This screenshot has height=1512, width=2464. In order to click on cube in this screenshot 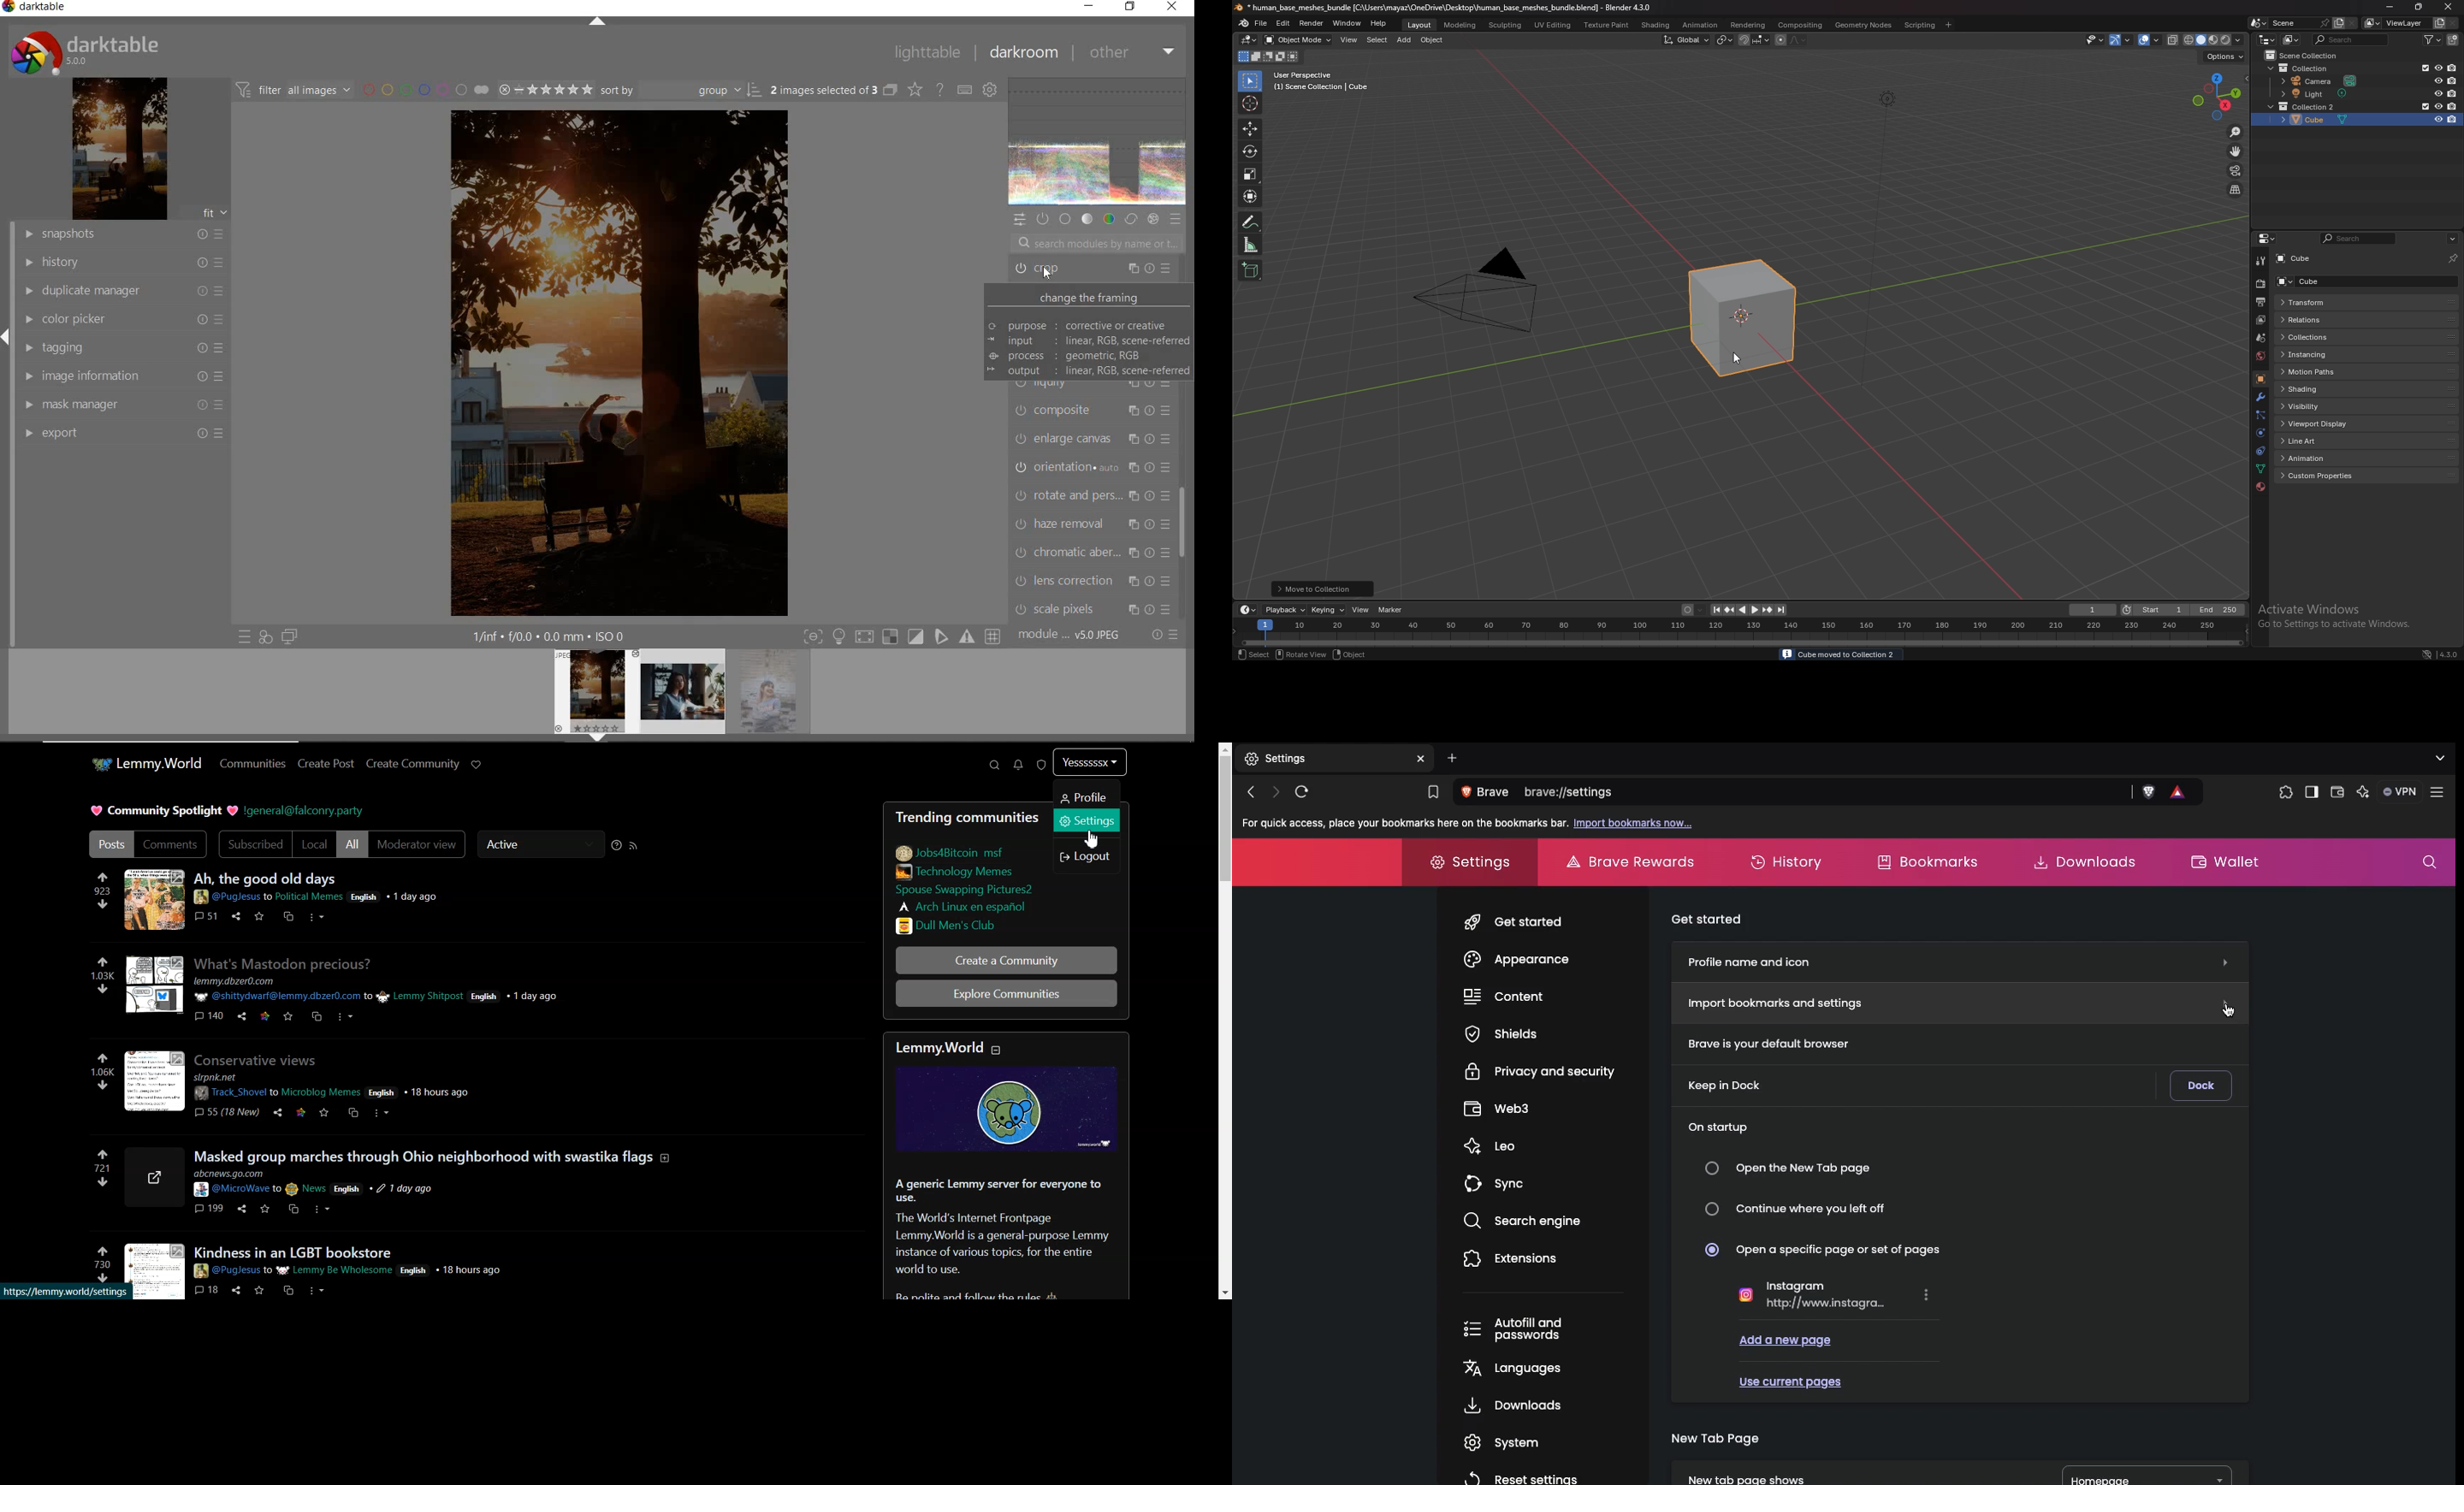, I will do `click(2320, 118)`.